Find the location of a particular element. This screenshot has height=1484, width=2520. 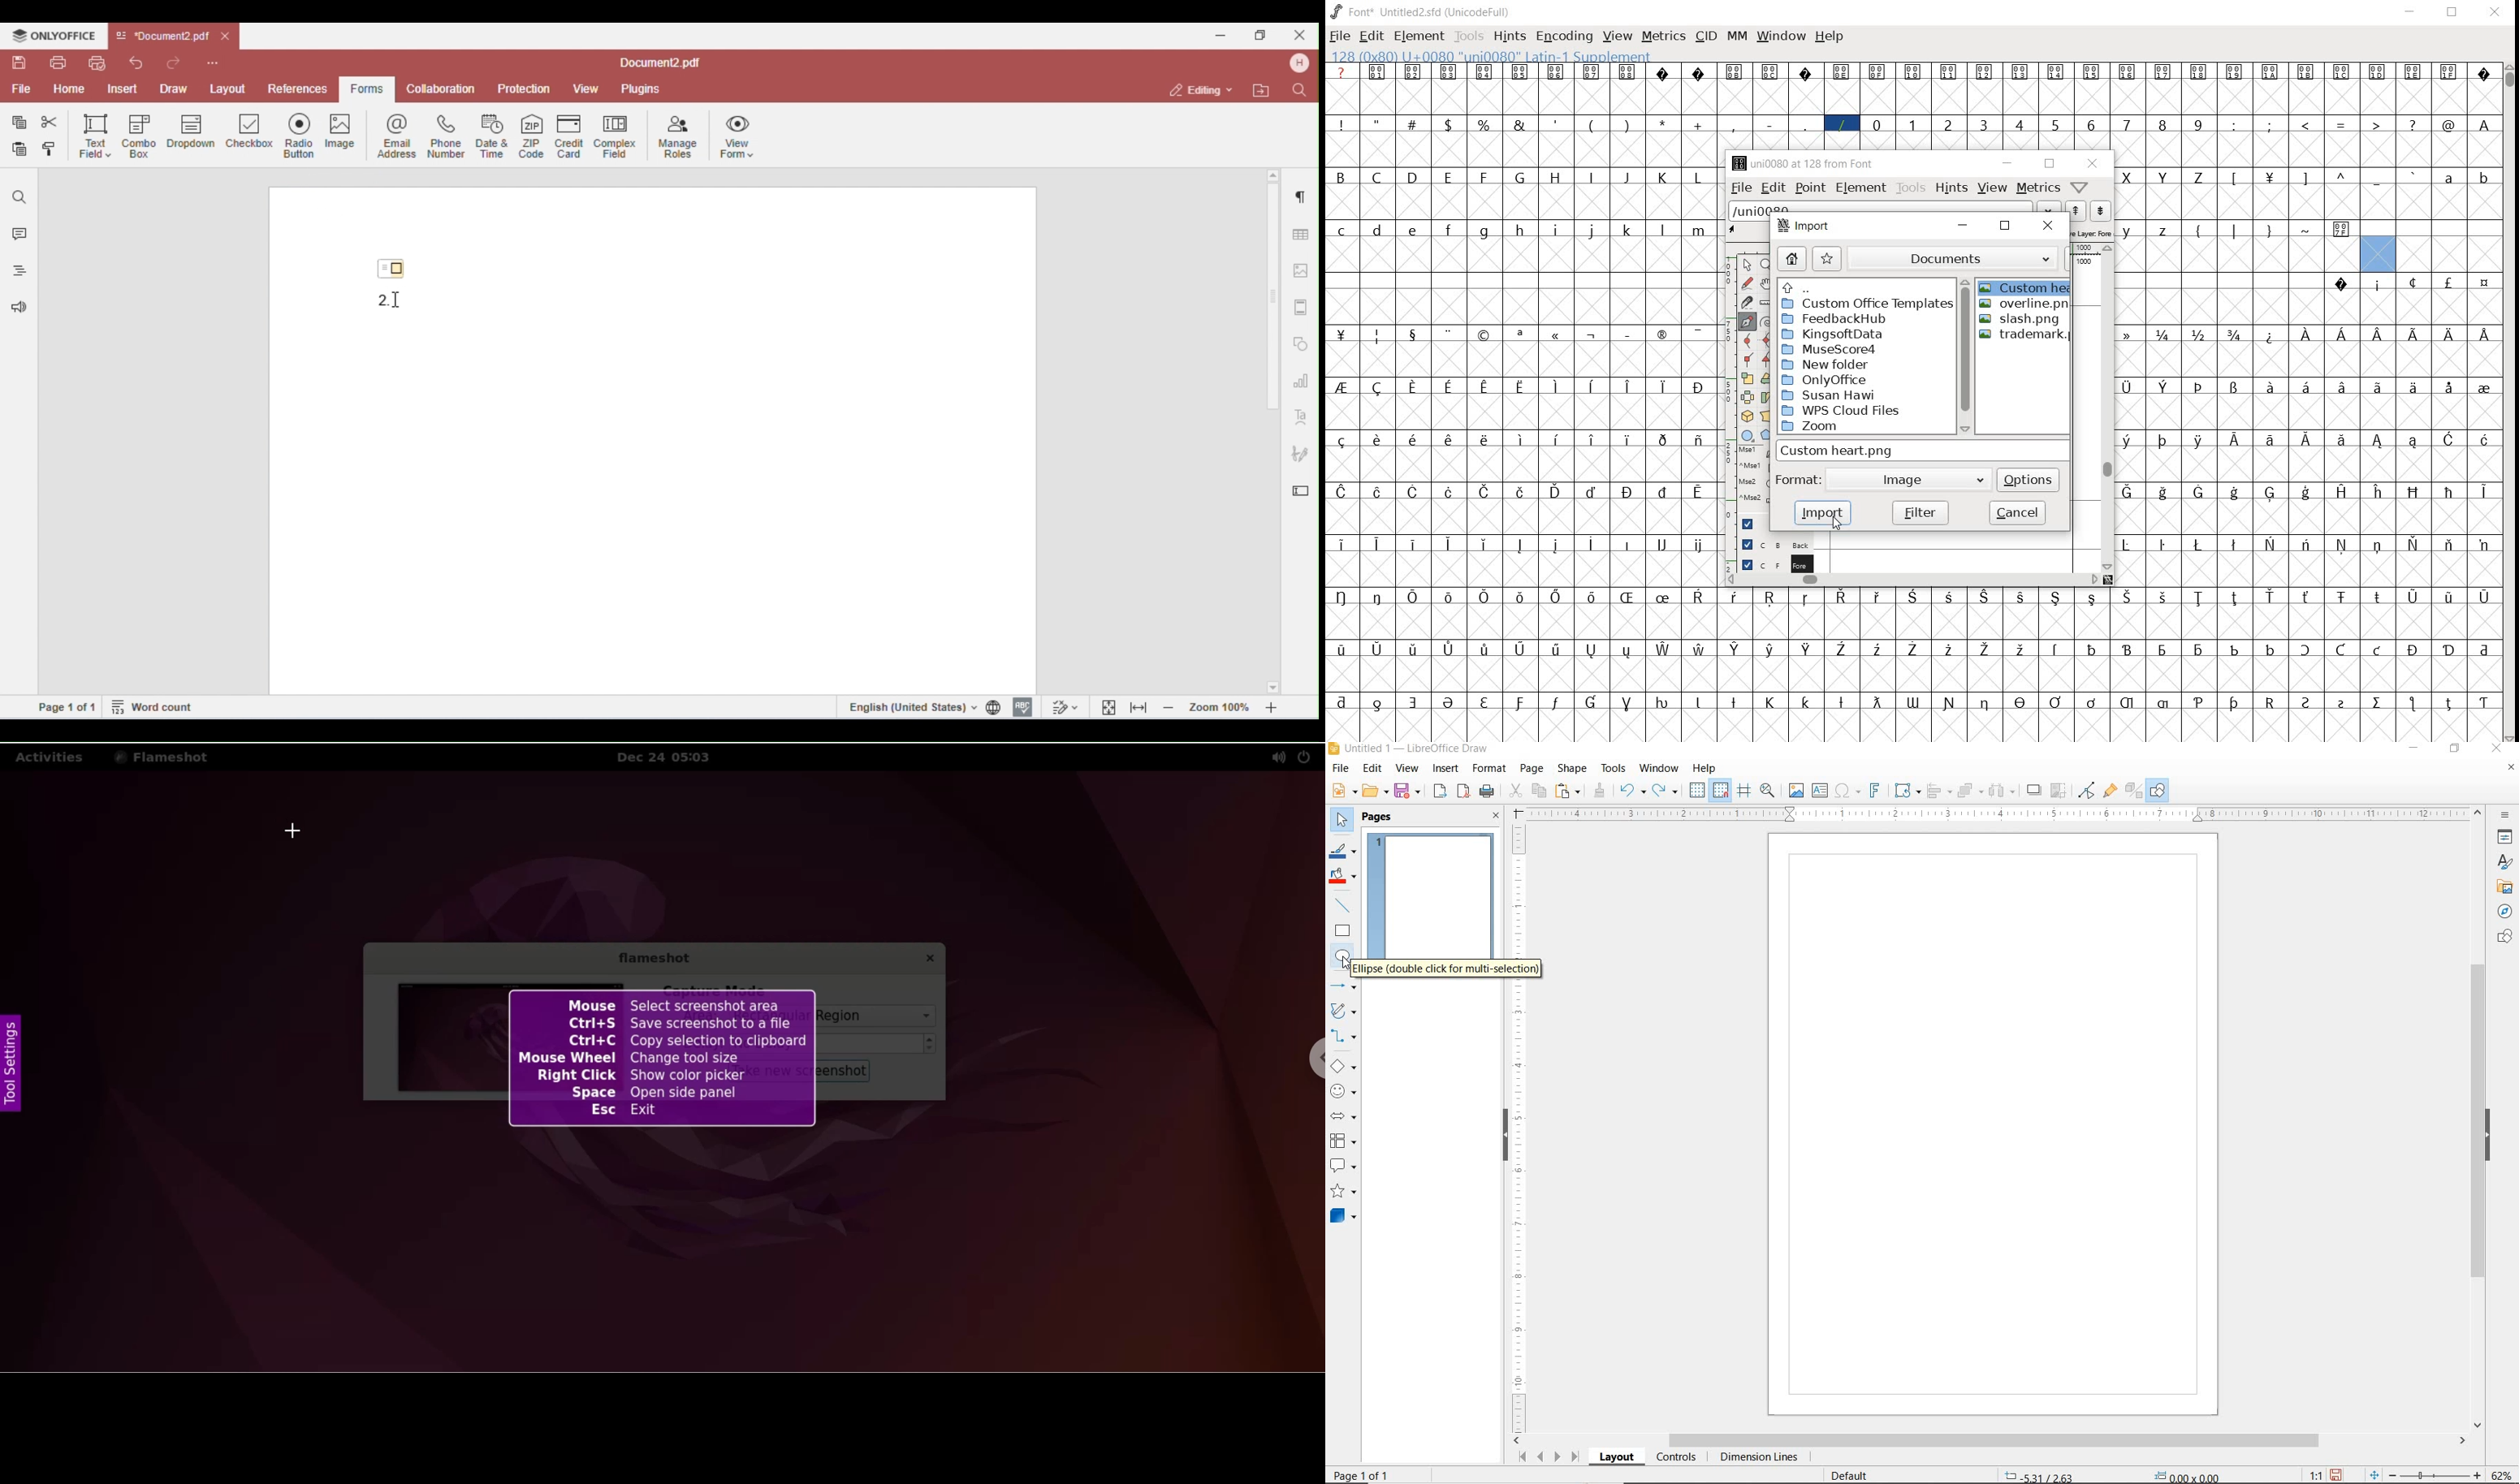

glyph is located at coordinates (1629, 230).